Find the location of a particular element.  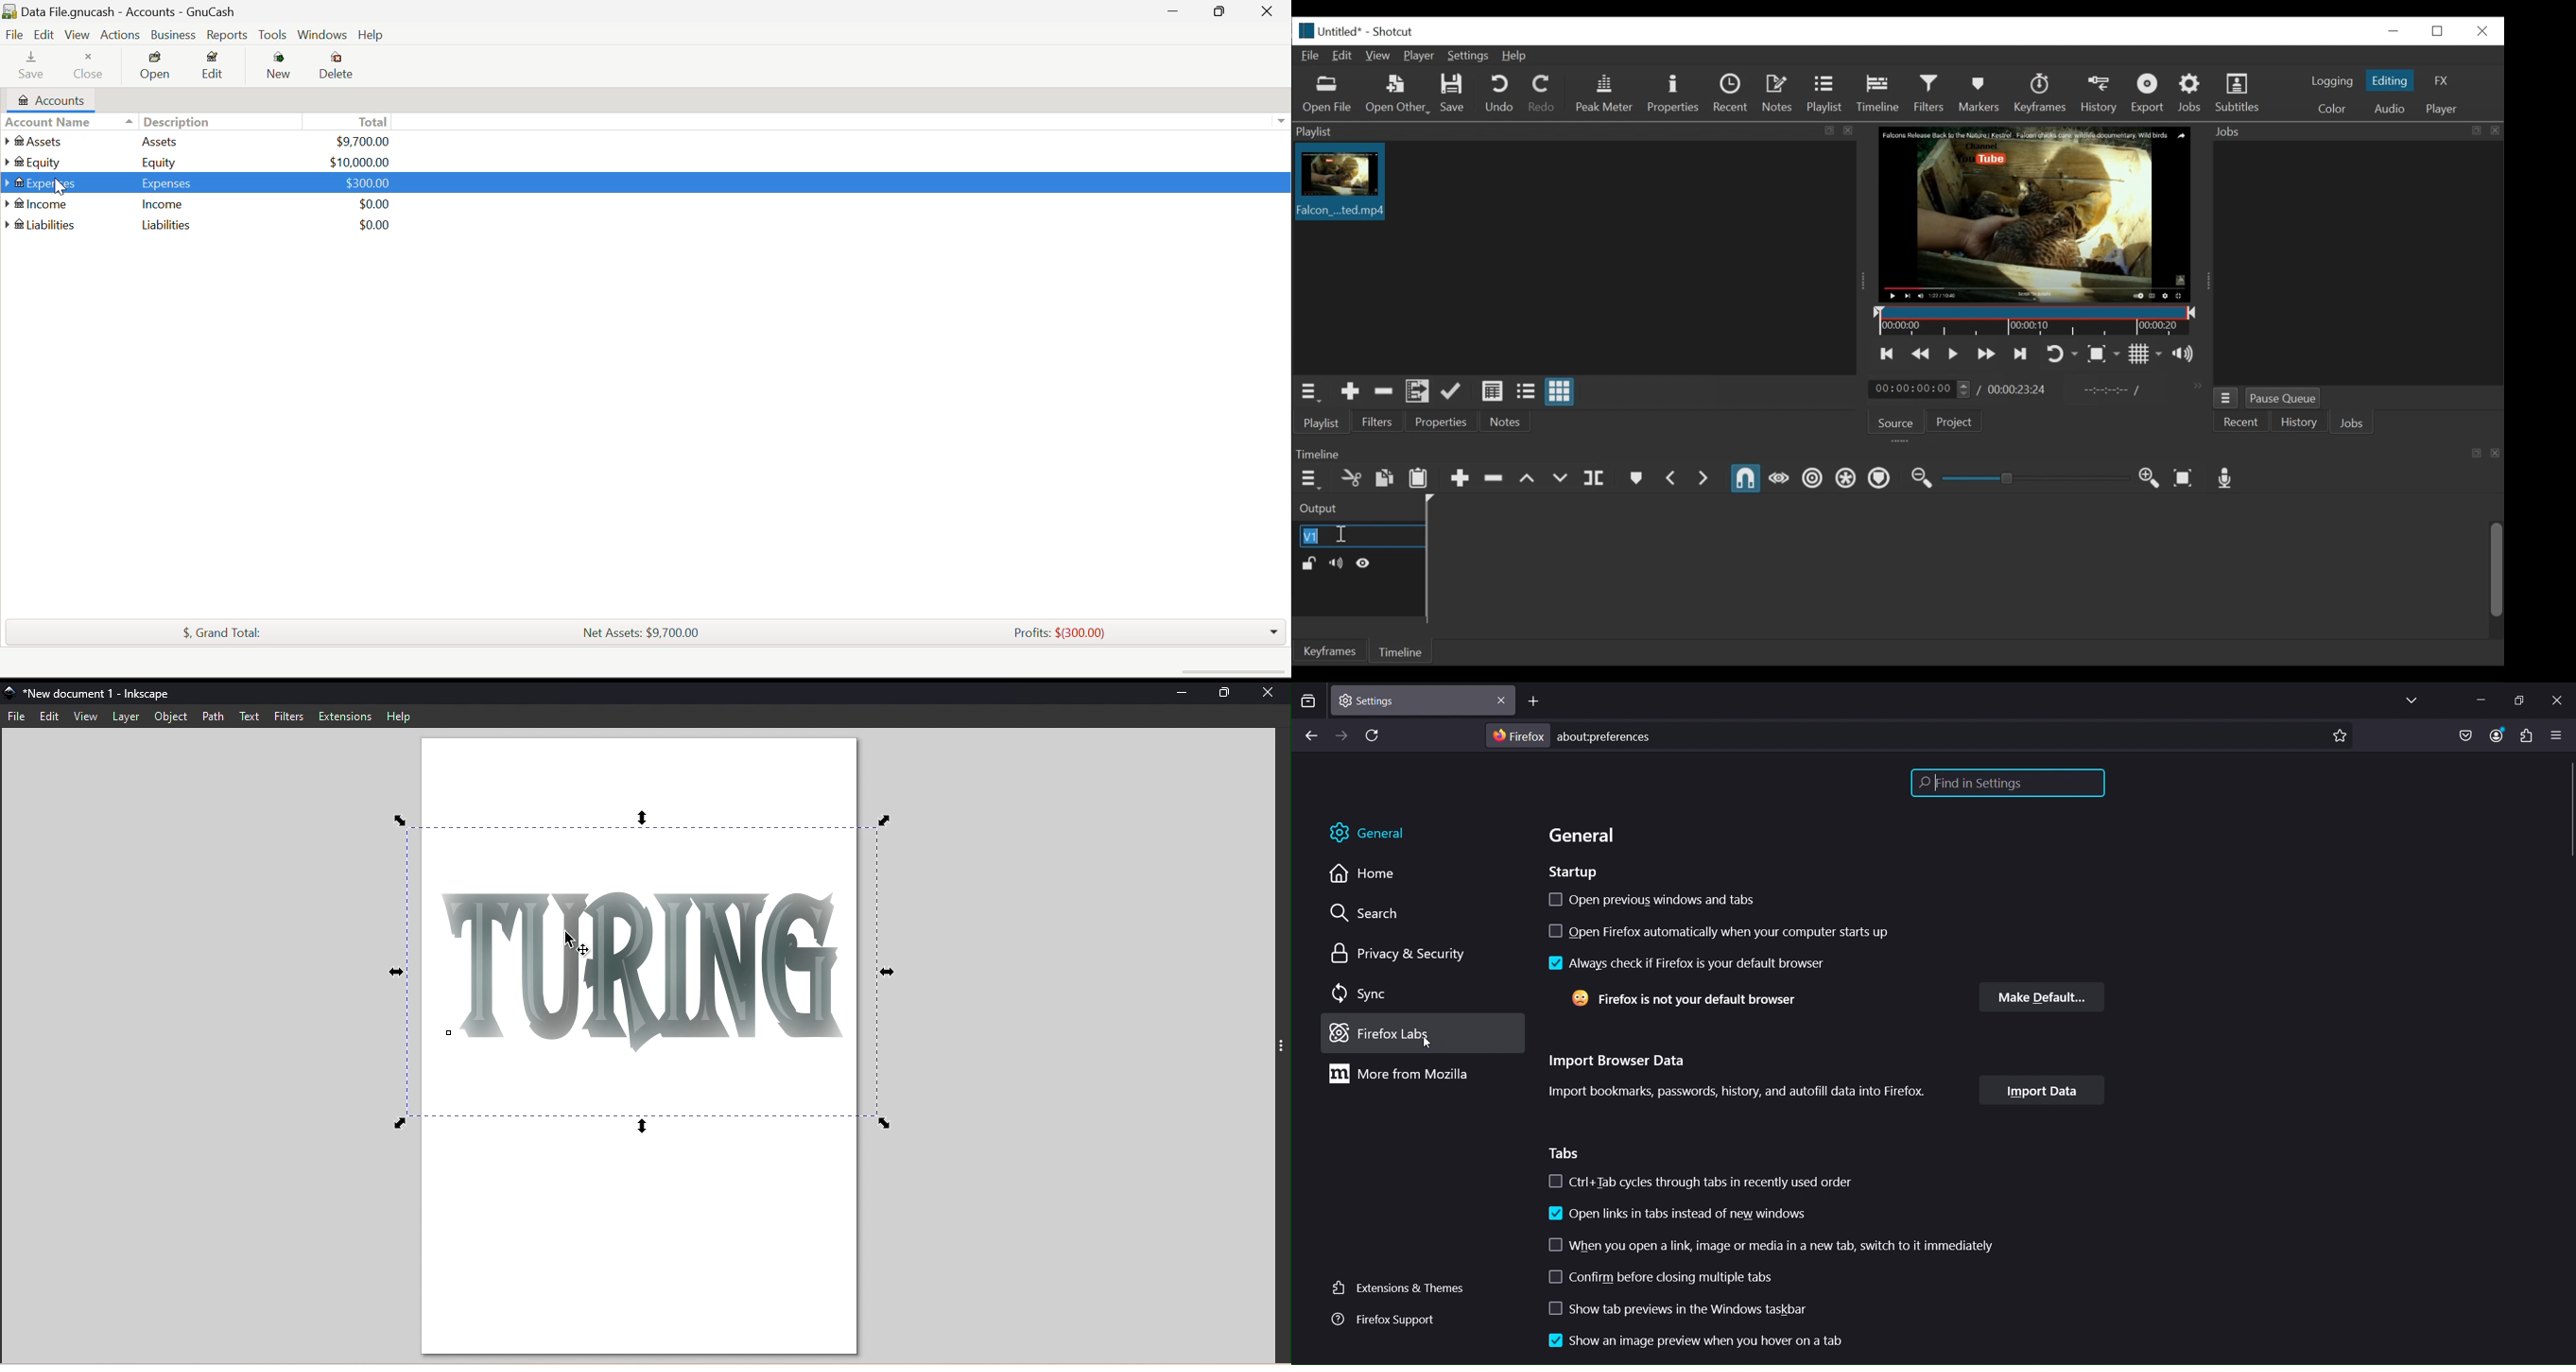

Recent is located at coordinates (1732, 94).